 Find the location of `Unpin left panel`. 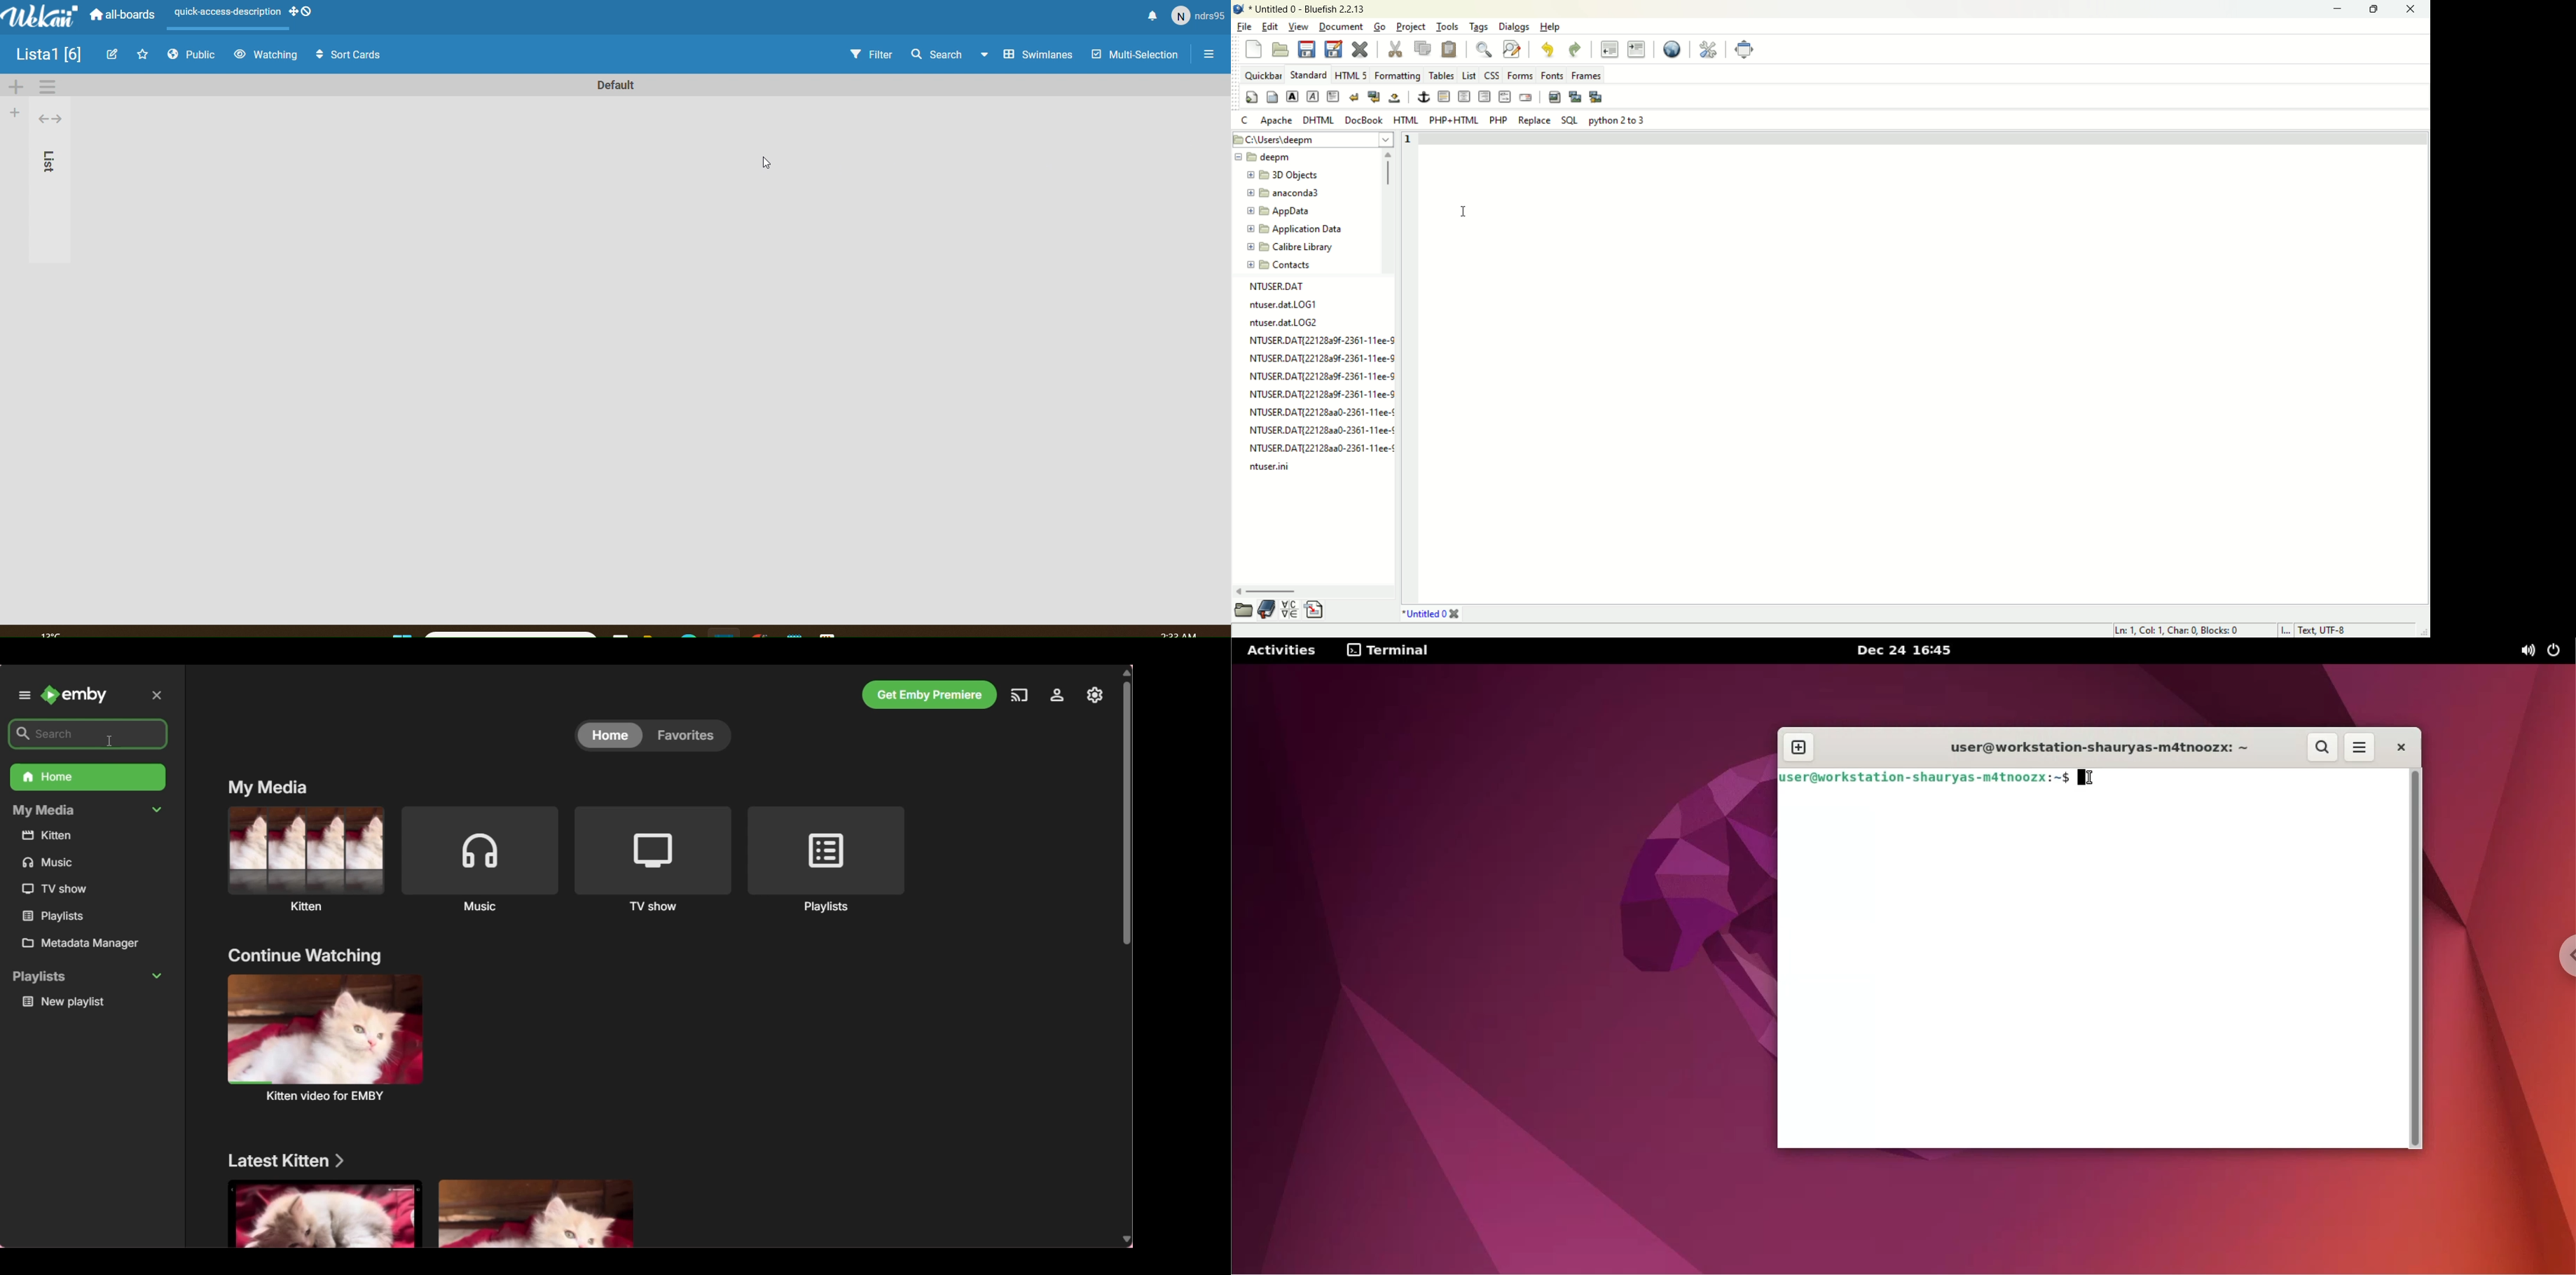

Unpin left panel is located at coordinates (23, 694).